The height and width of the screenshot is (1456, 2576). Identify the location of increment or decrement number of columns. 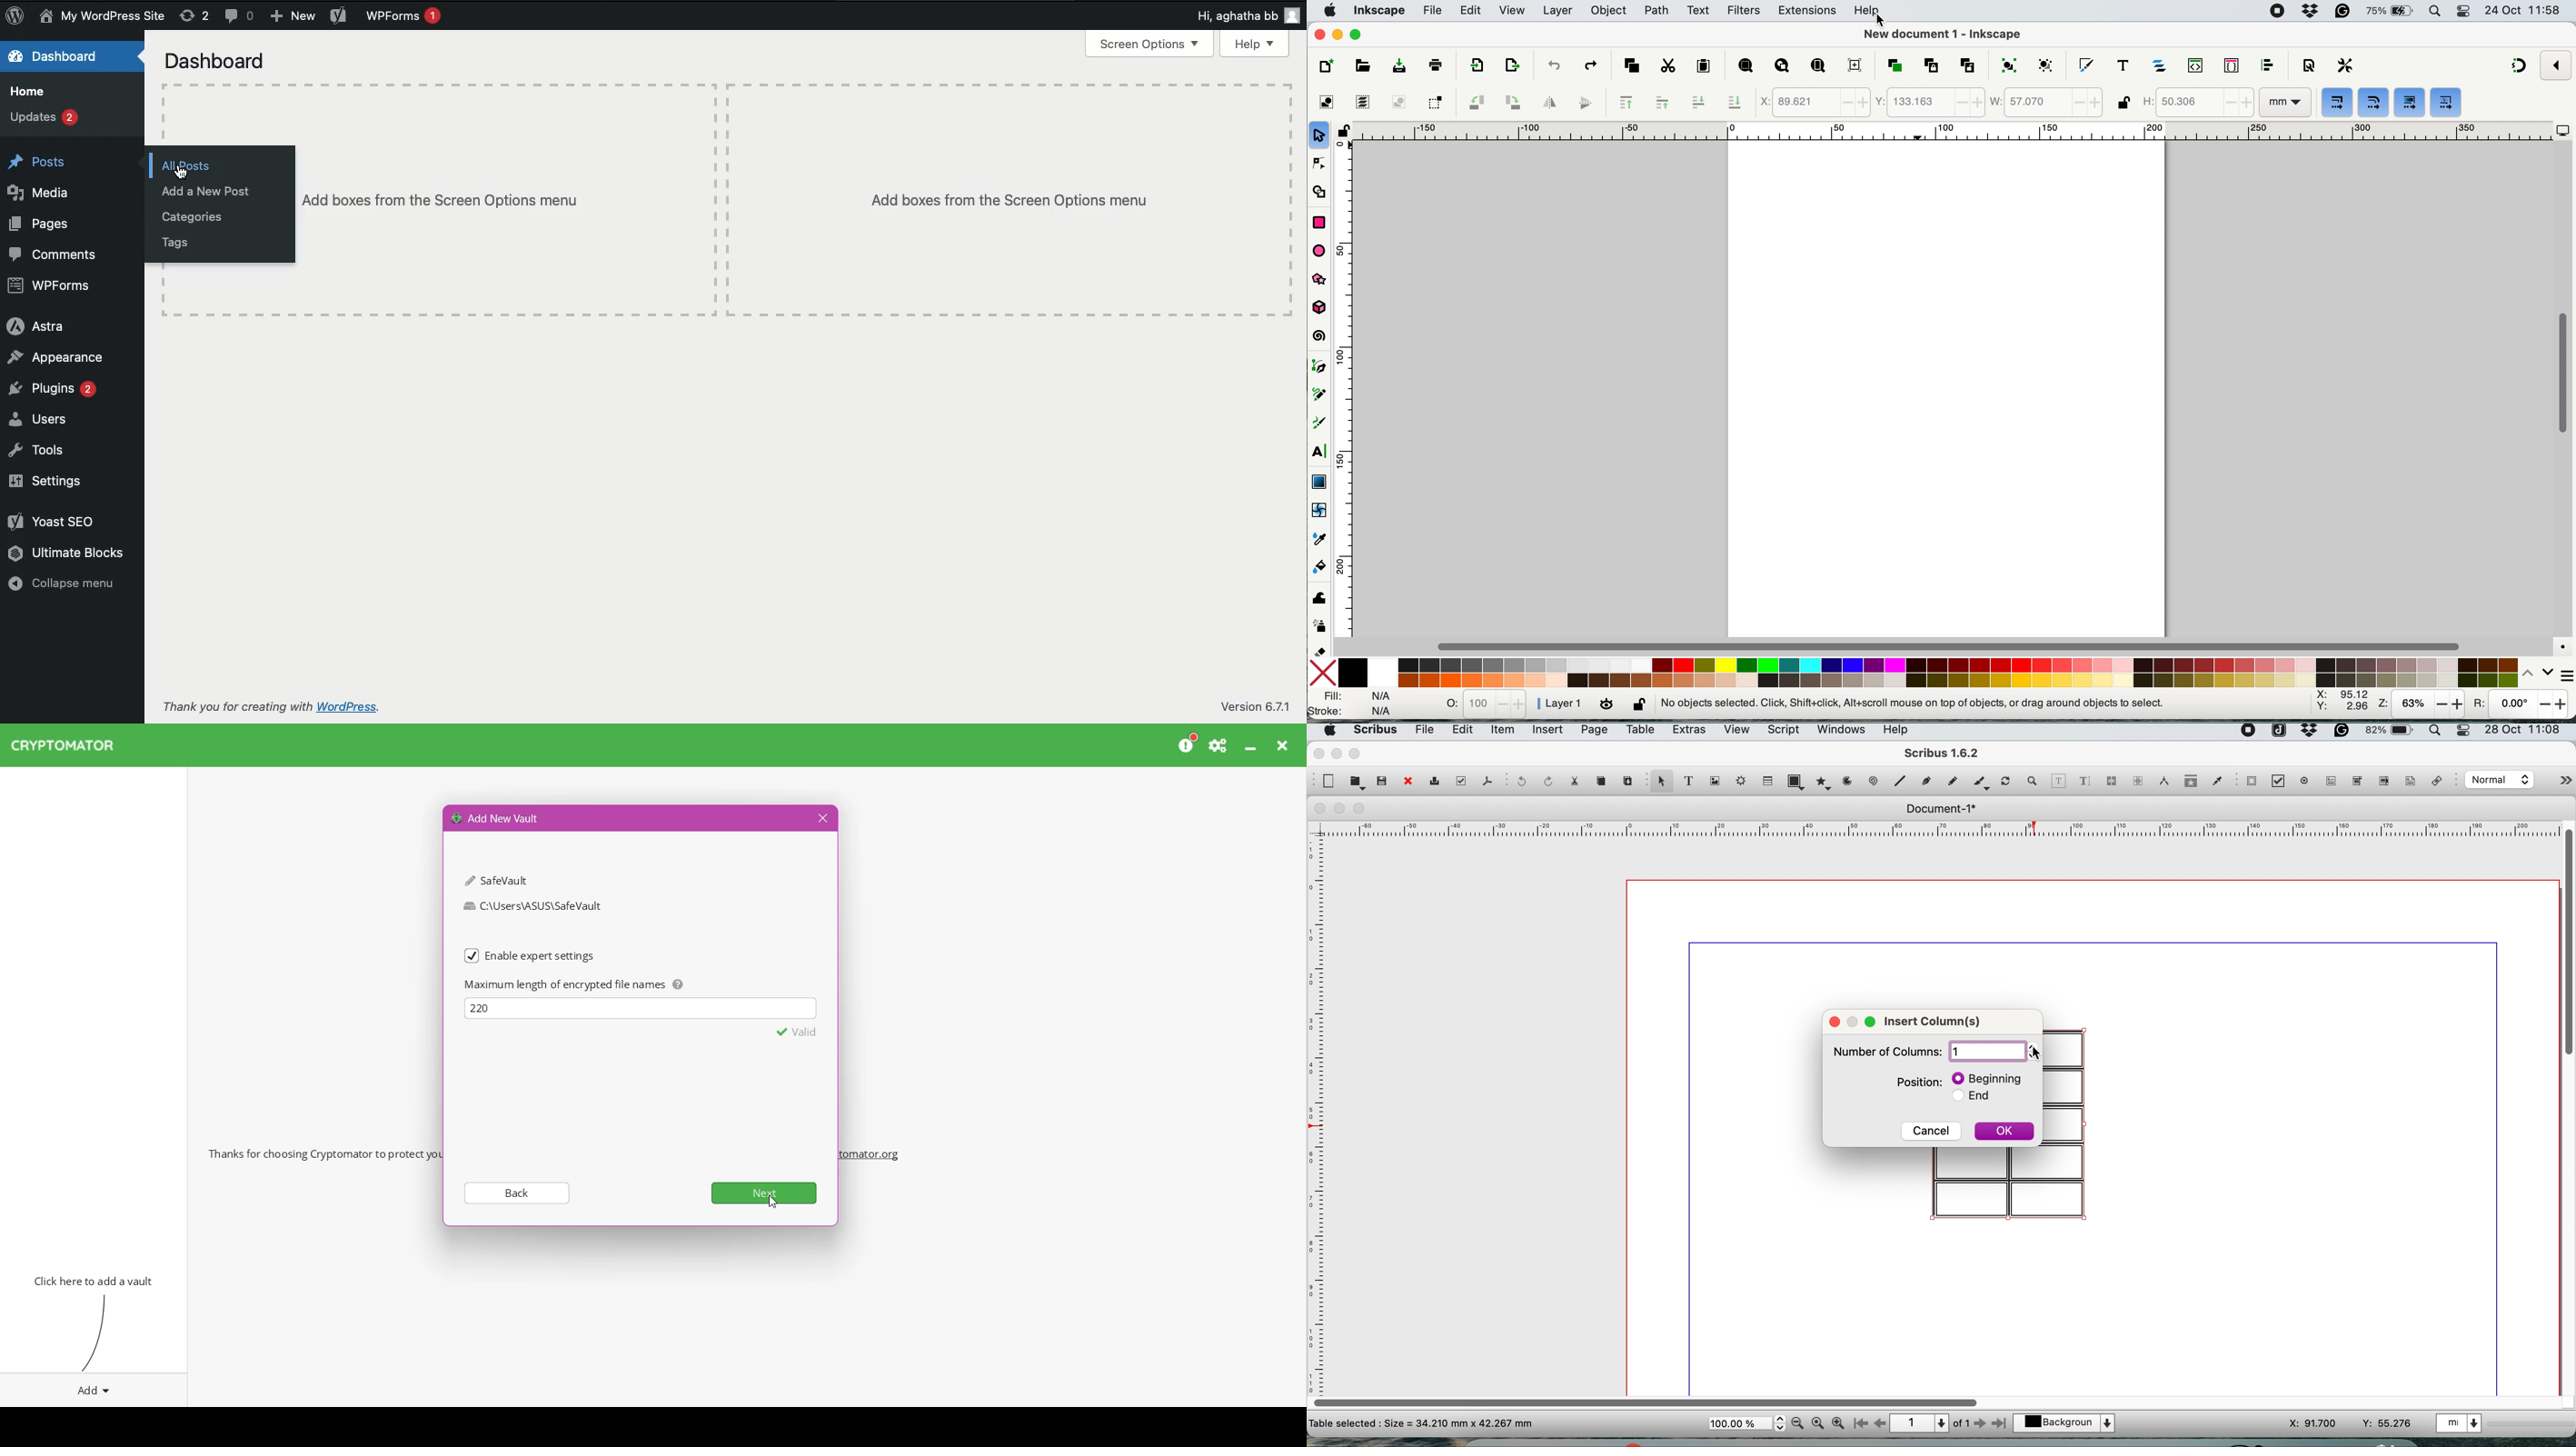
(2030, 1051).